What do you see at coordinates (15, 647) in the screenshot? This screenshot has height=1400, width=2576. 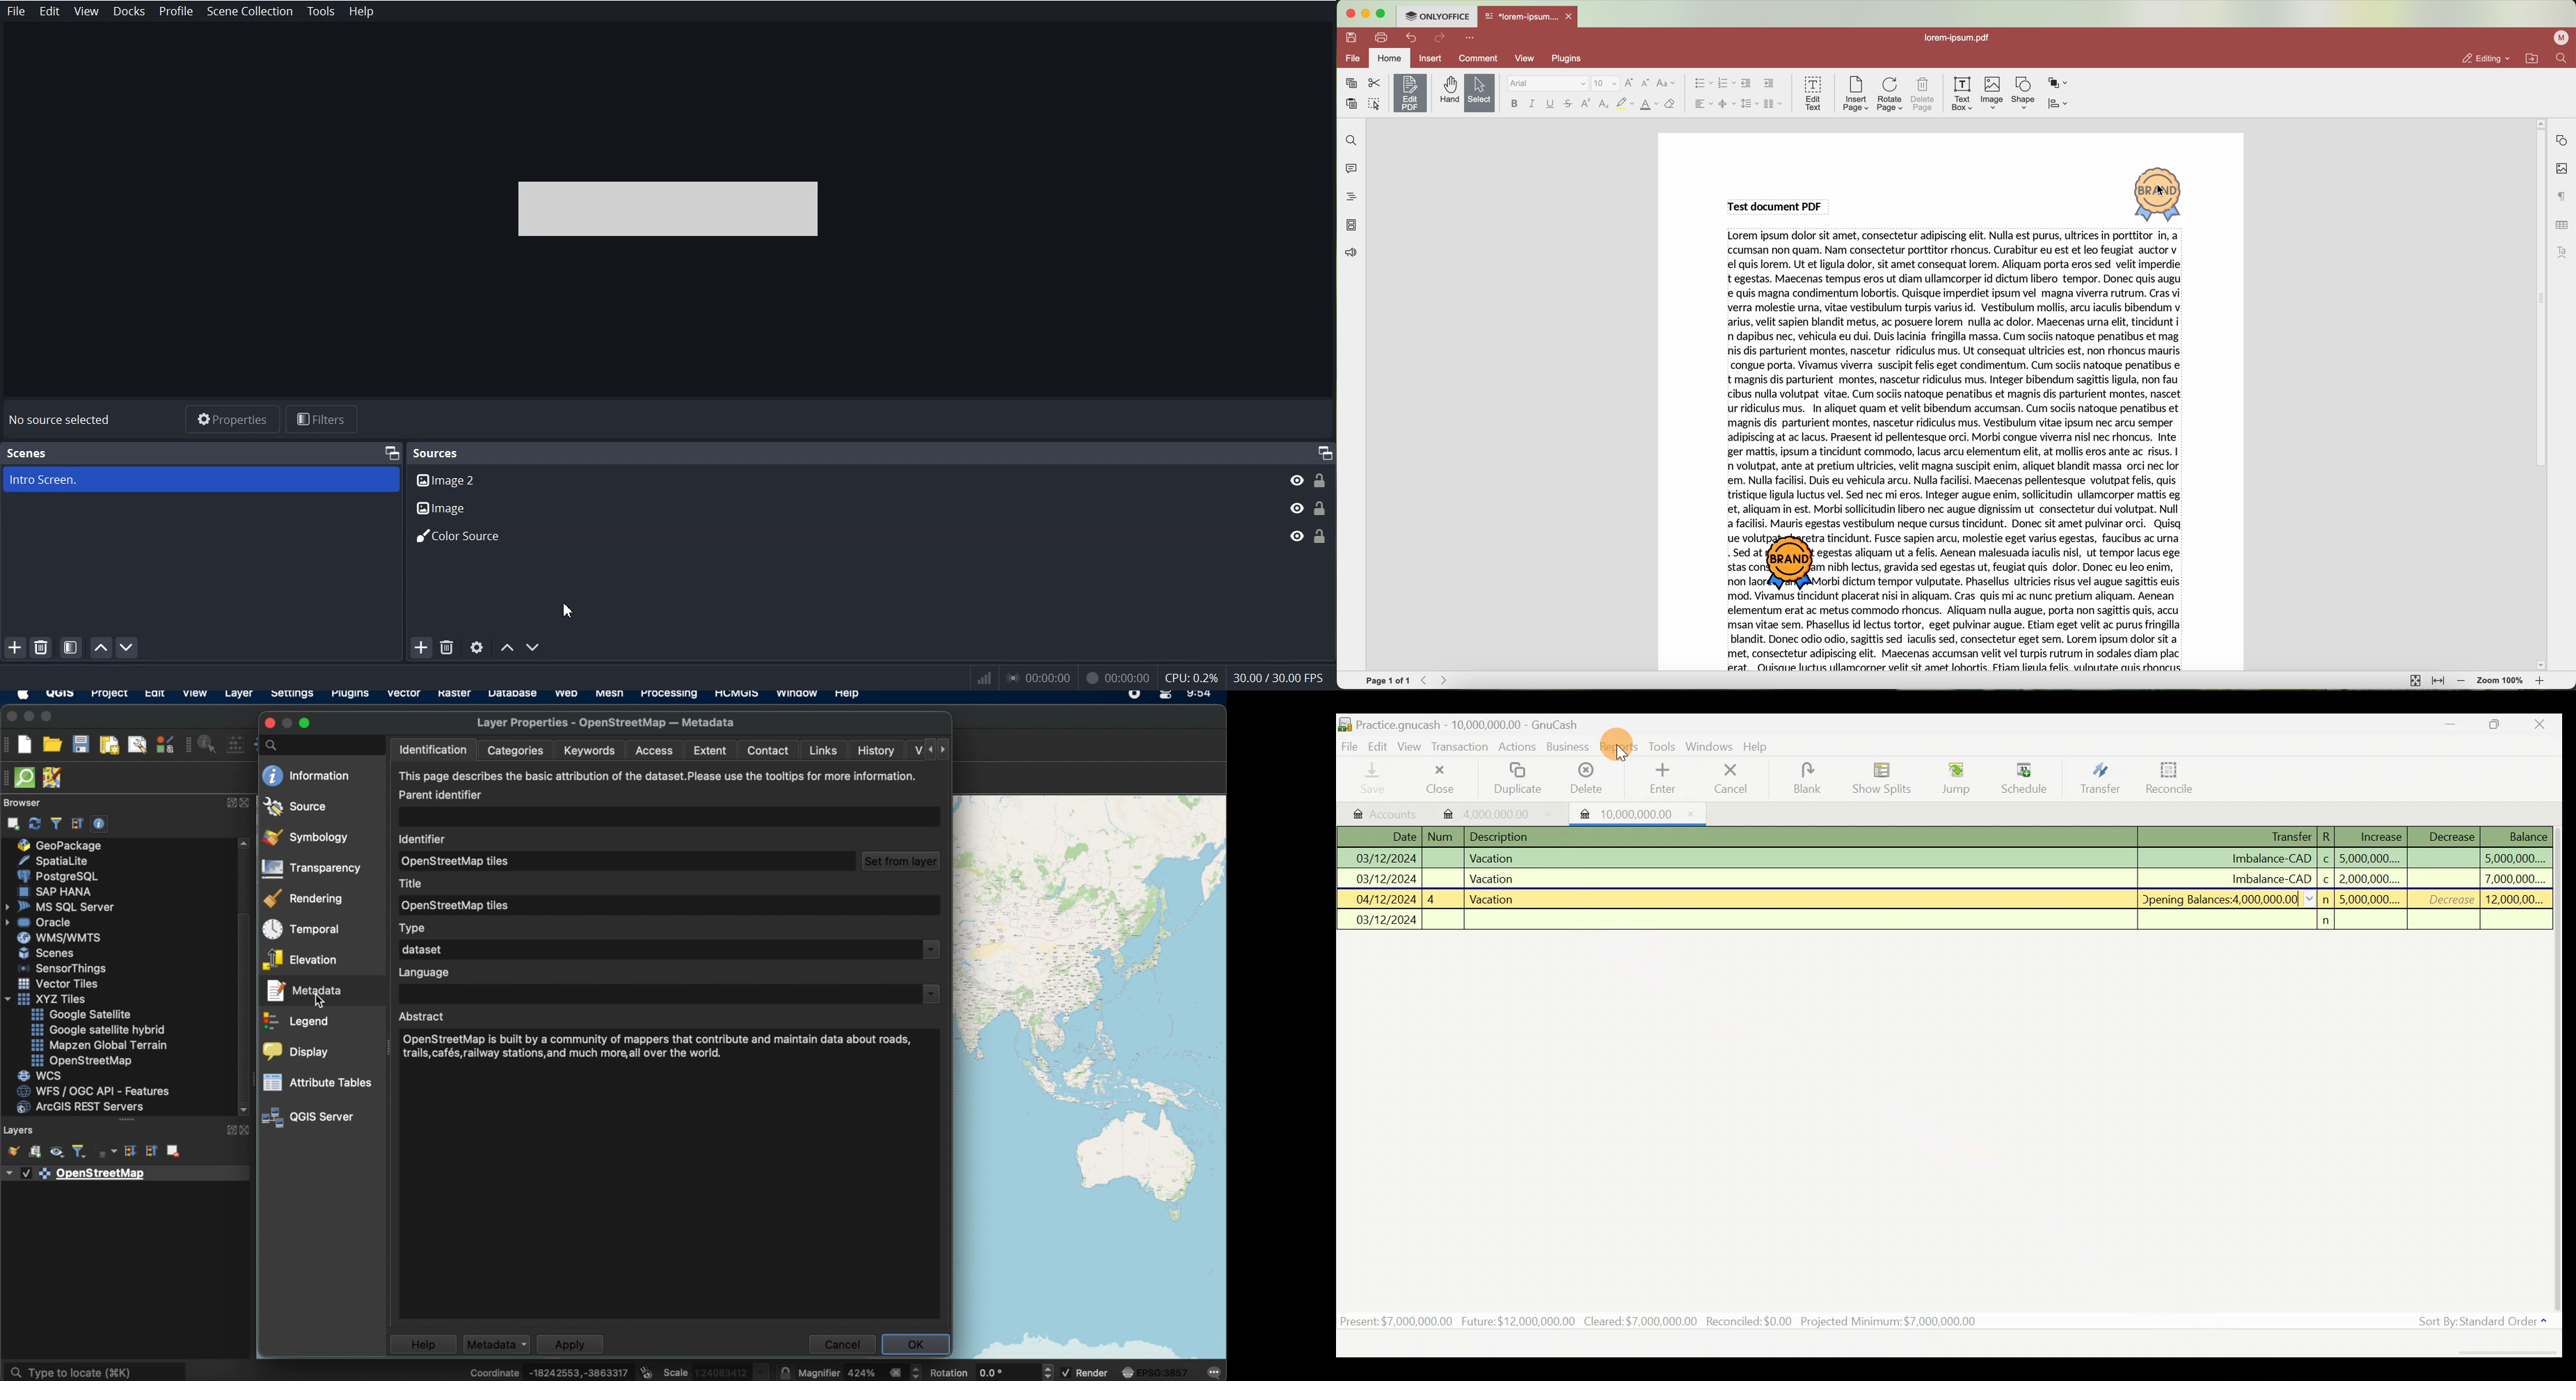 I see `Add Scene` at bounding box center [15, 647].